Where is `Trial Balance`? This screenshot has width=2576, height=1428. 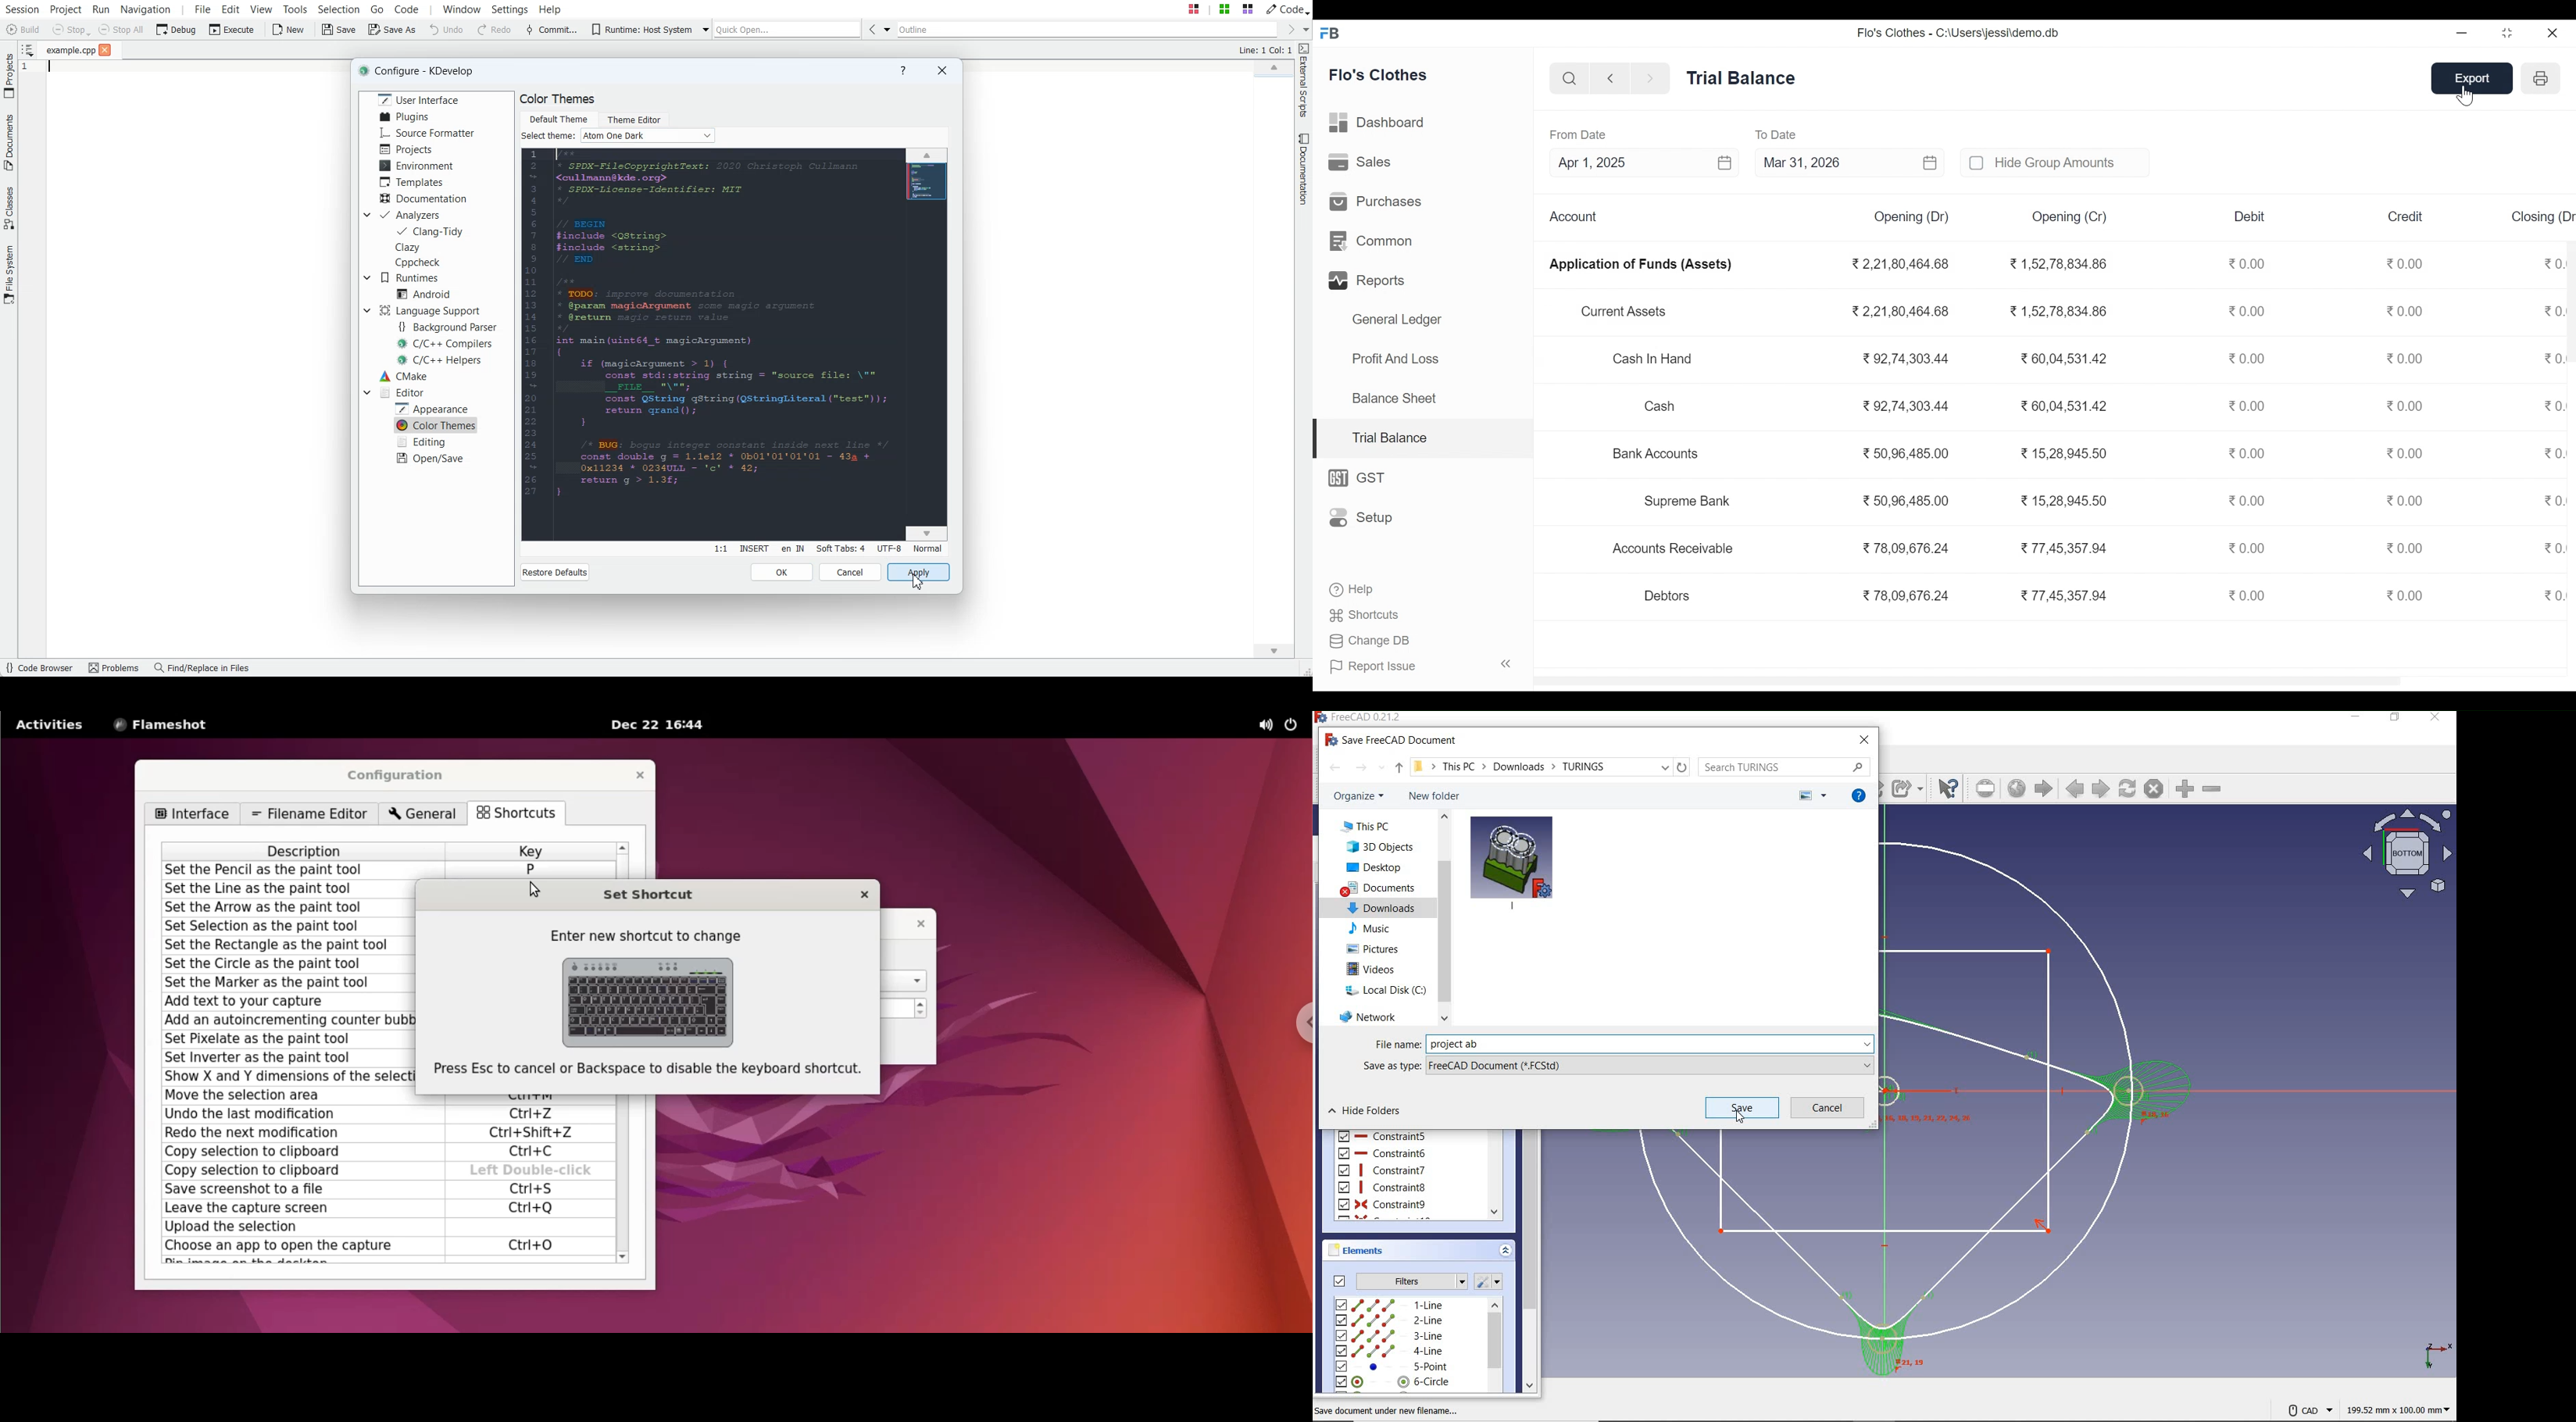 Trial Balance is located at coordinates (1424, 439).